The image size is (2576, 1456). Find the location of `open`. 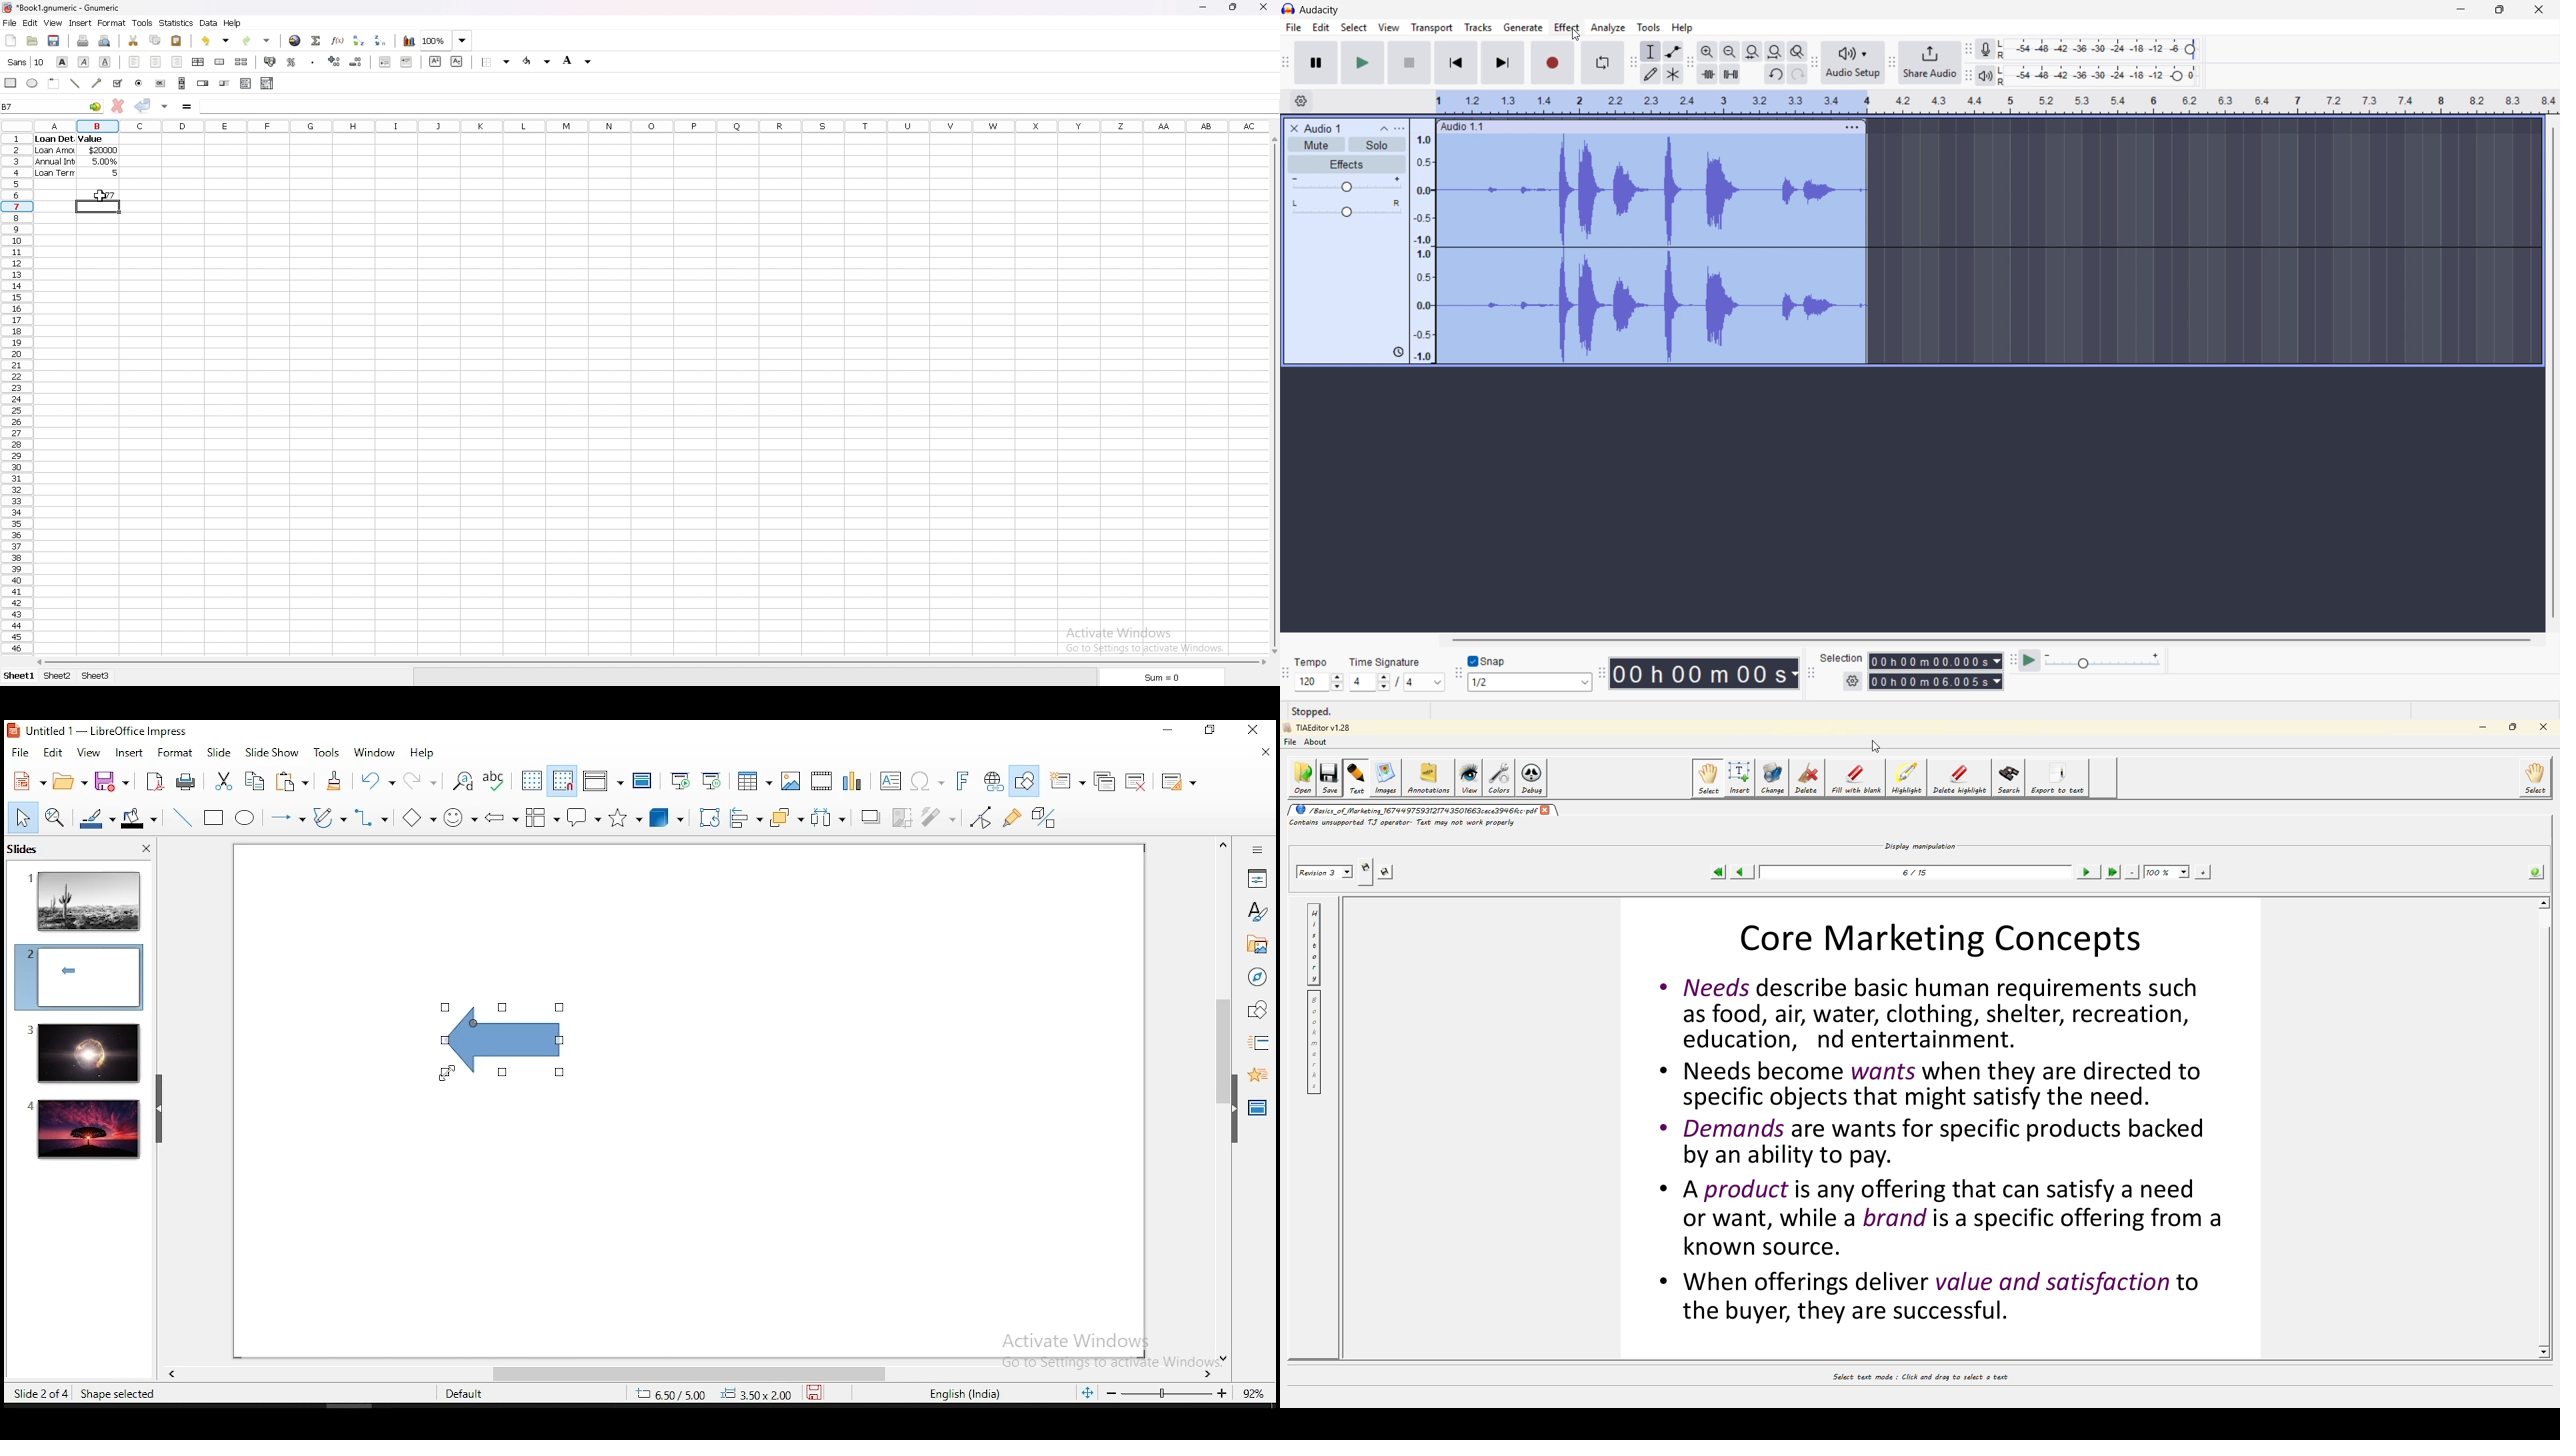

open is located at coordinates (69, 782).